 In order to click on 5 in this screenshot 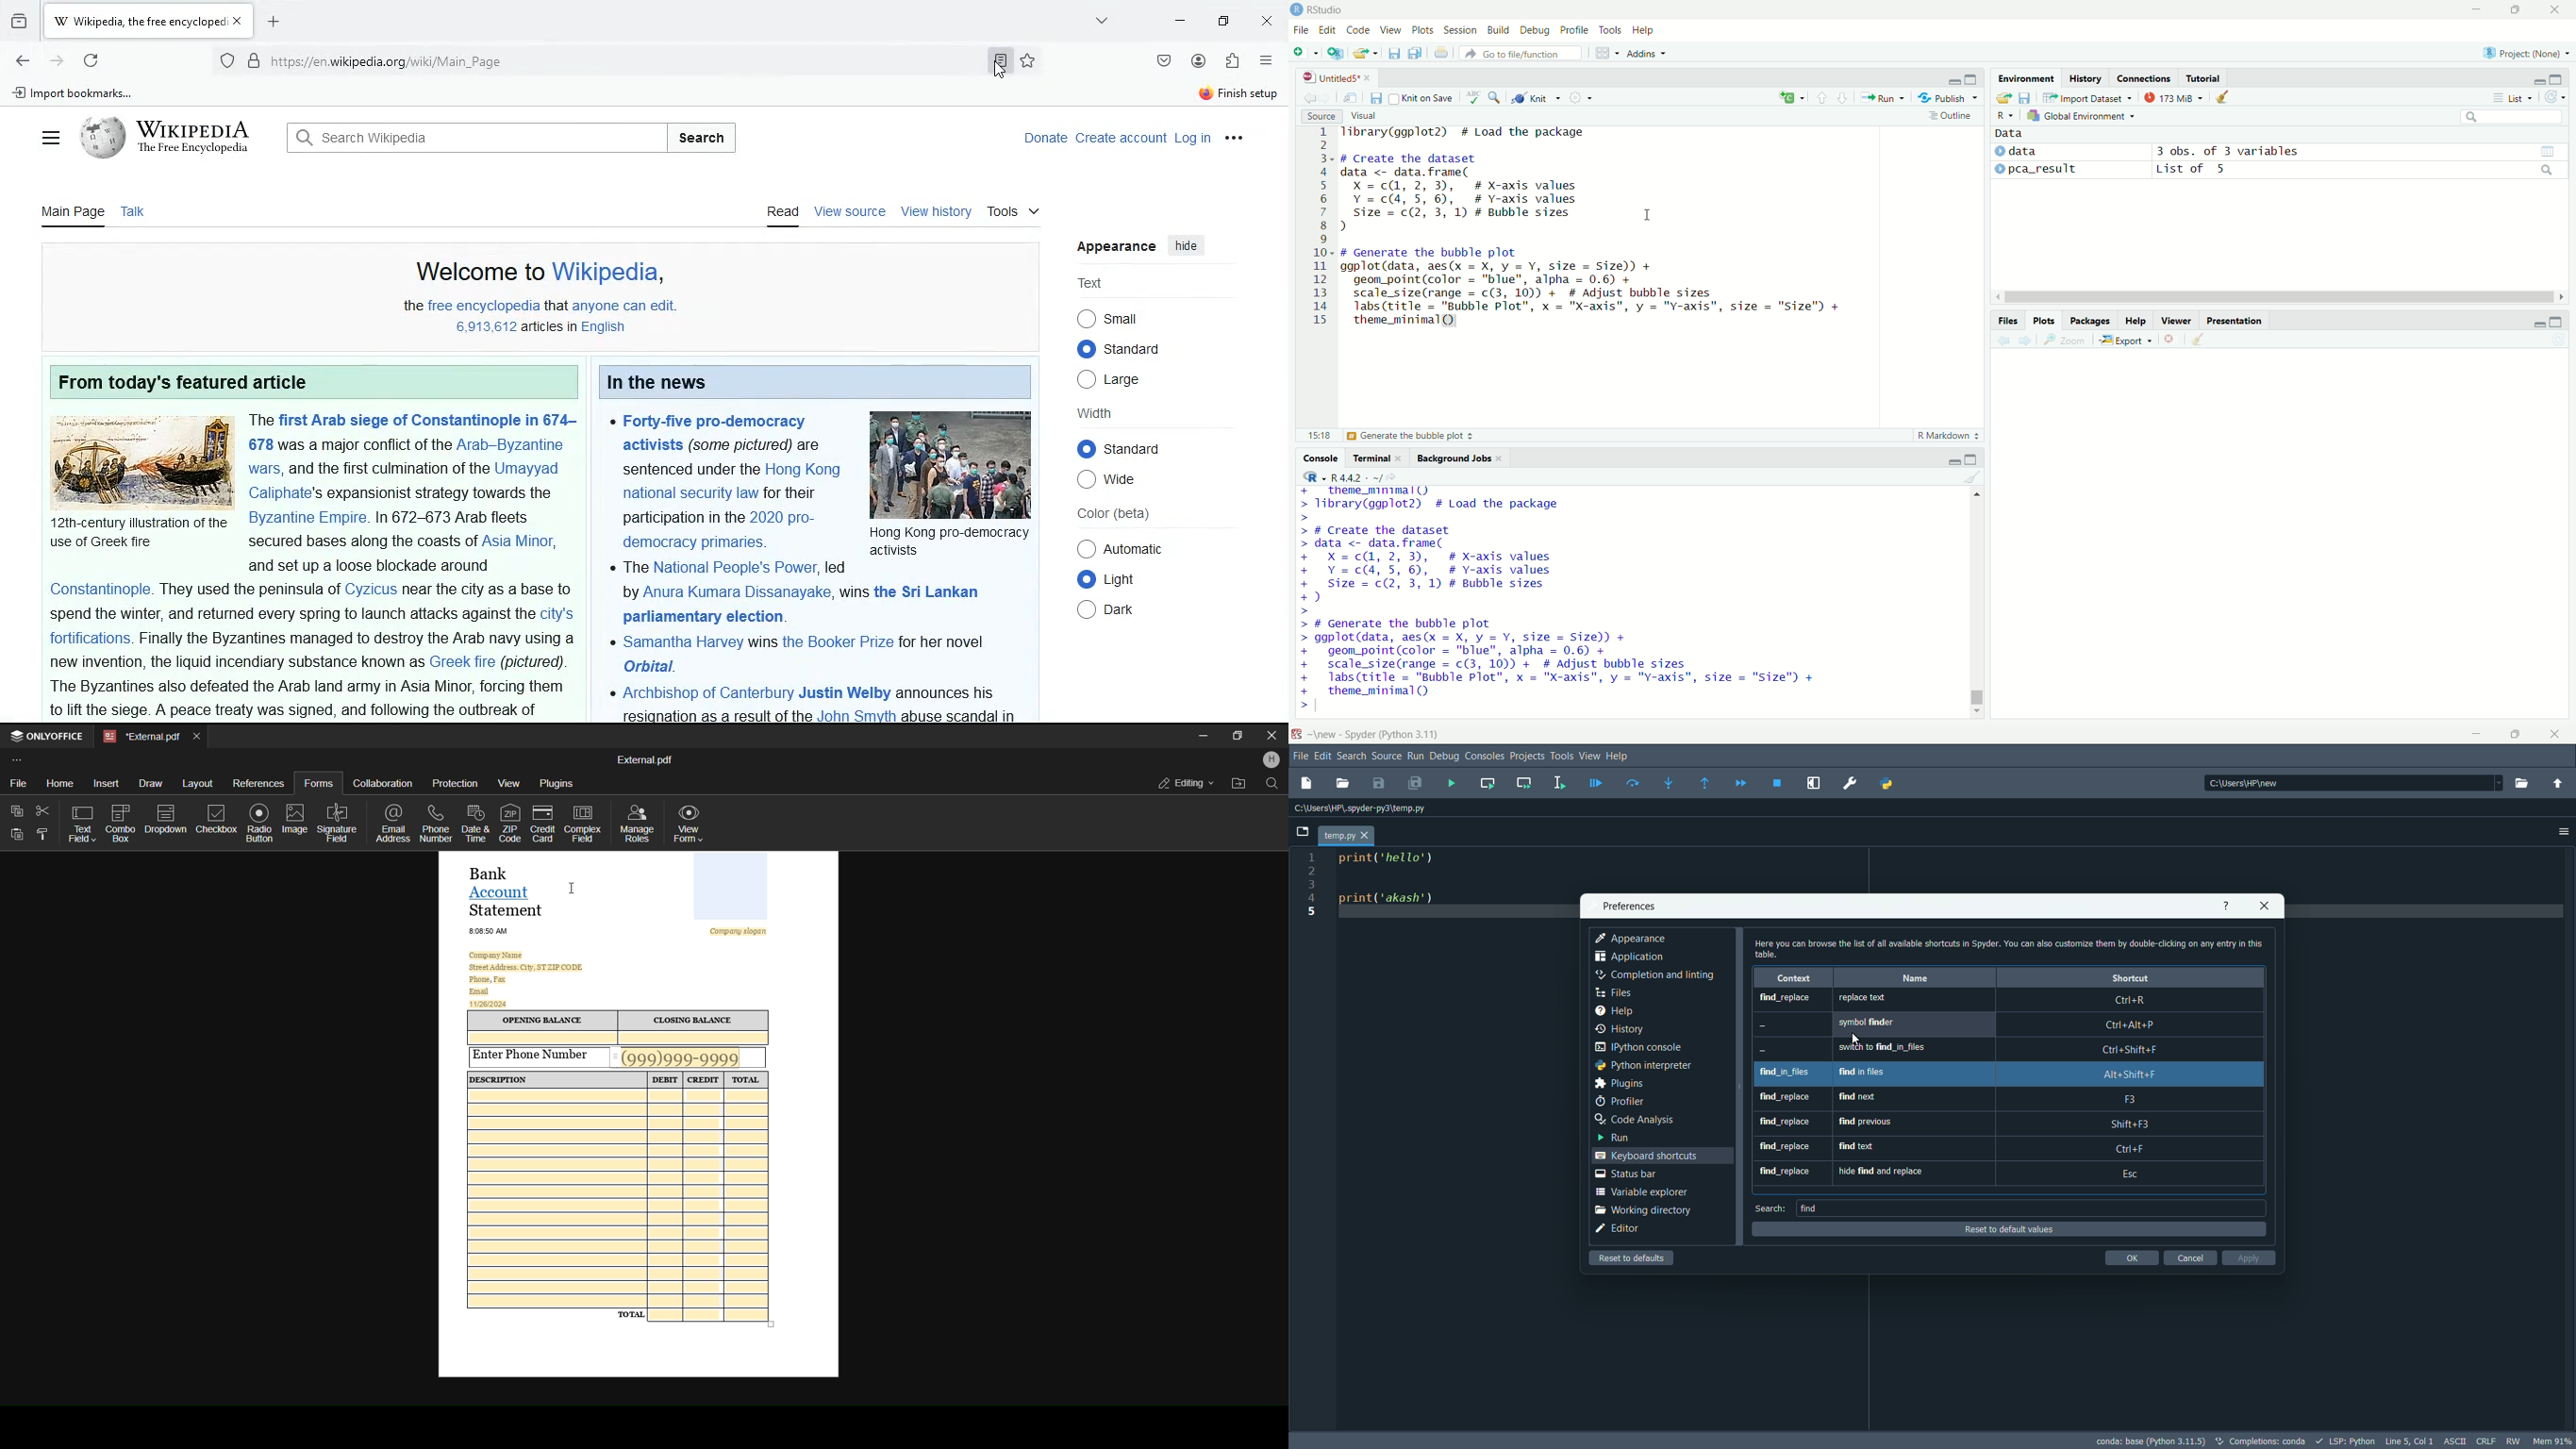, I will do `click(1311, 912)`.